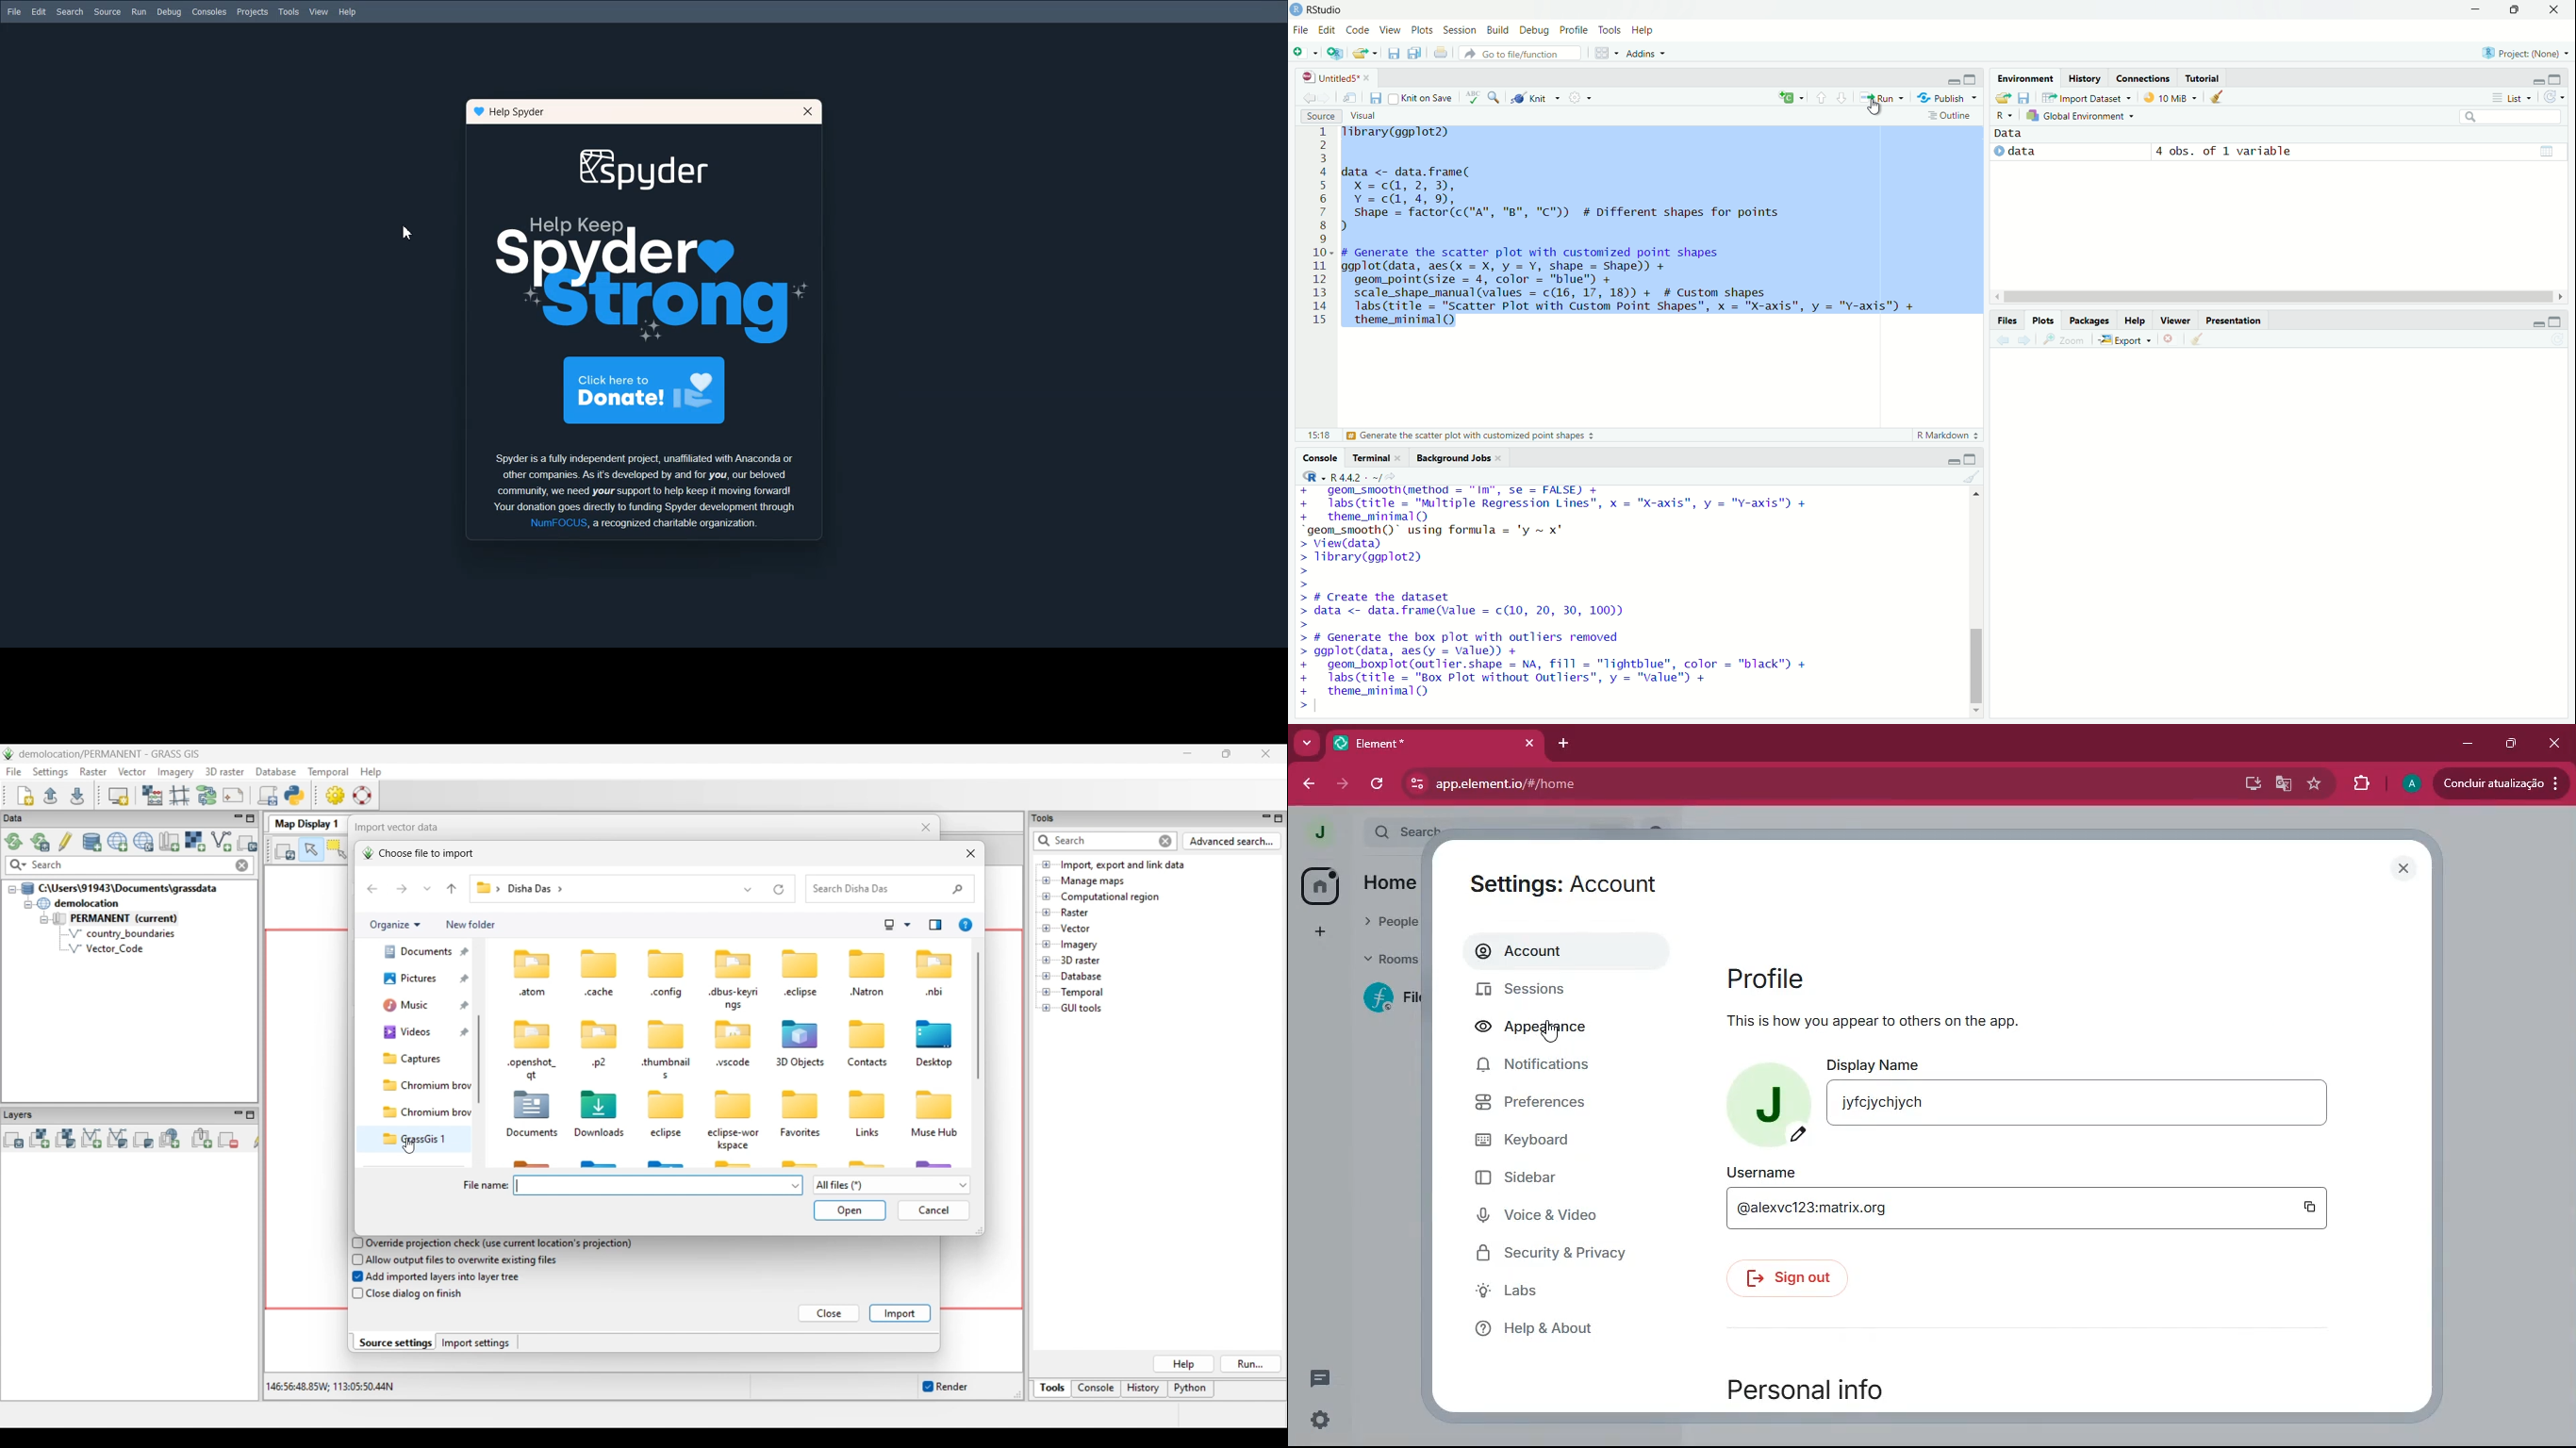  I want to click on search bar, so click(2512, 117).